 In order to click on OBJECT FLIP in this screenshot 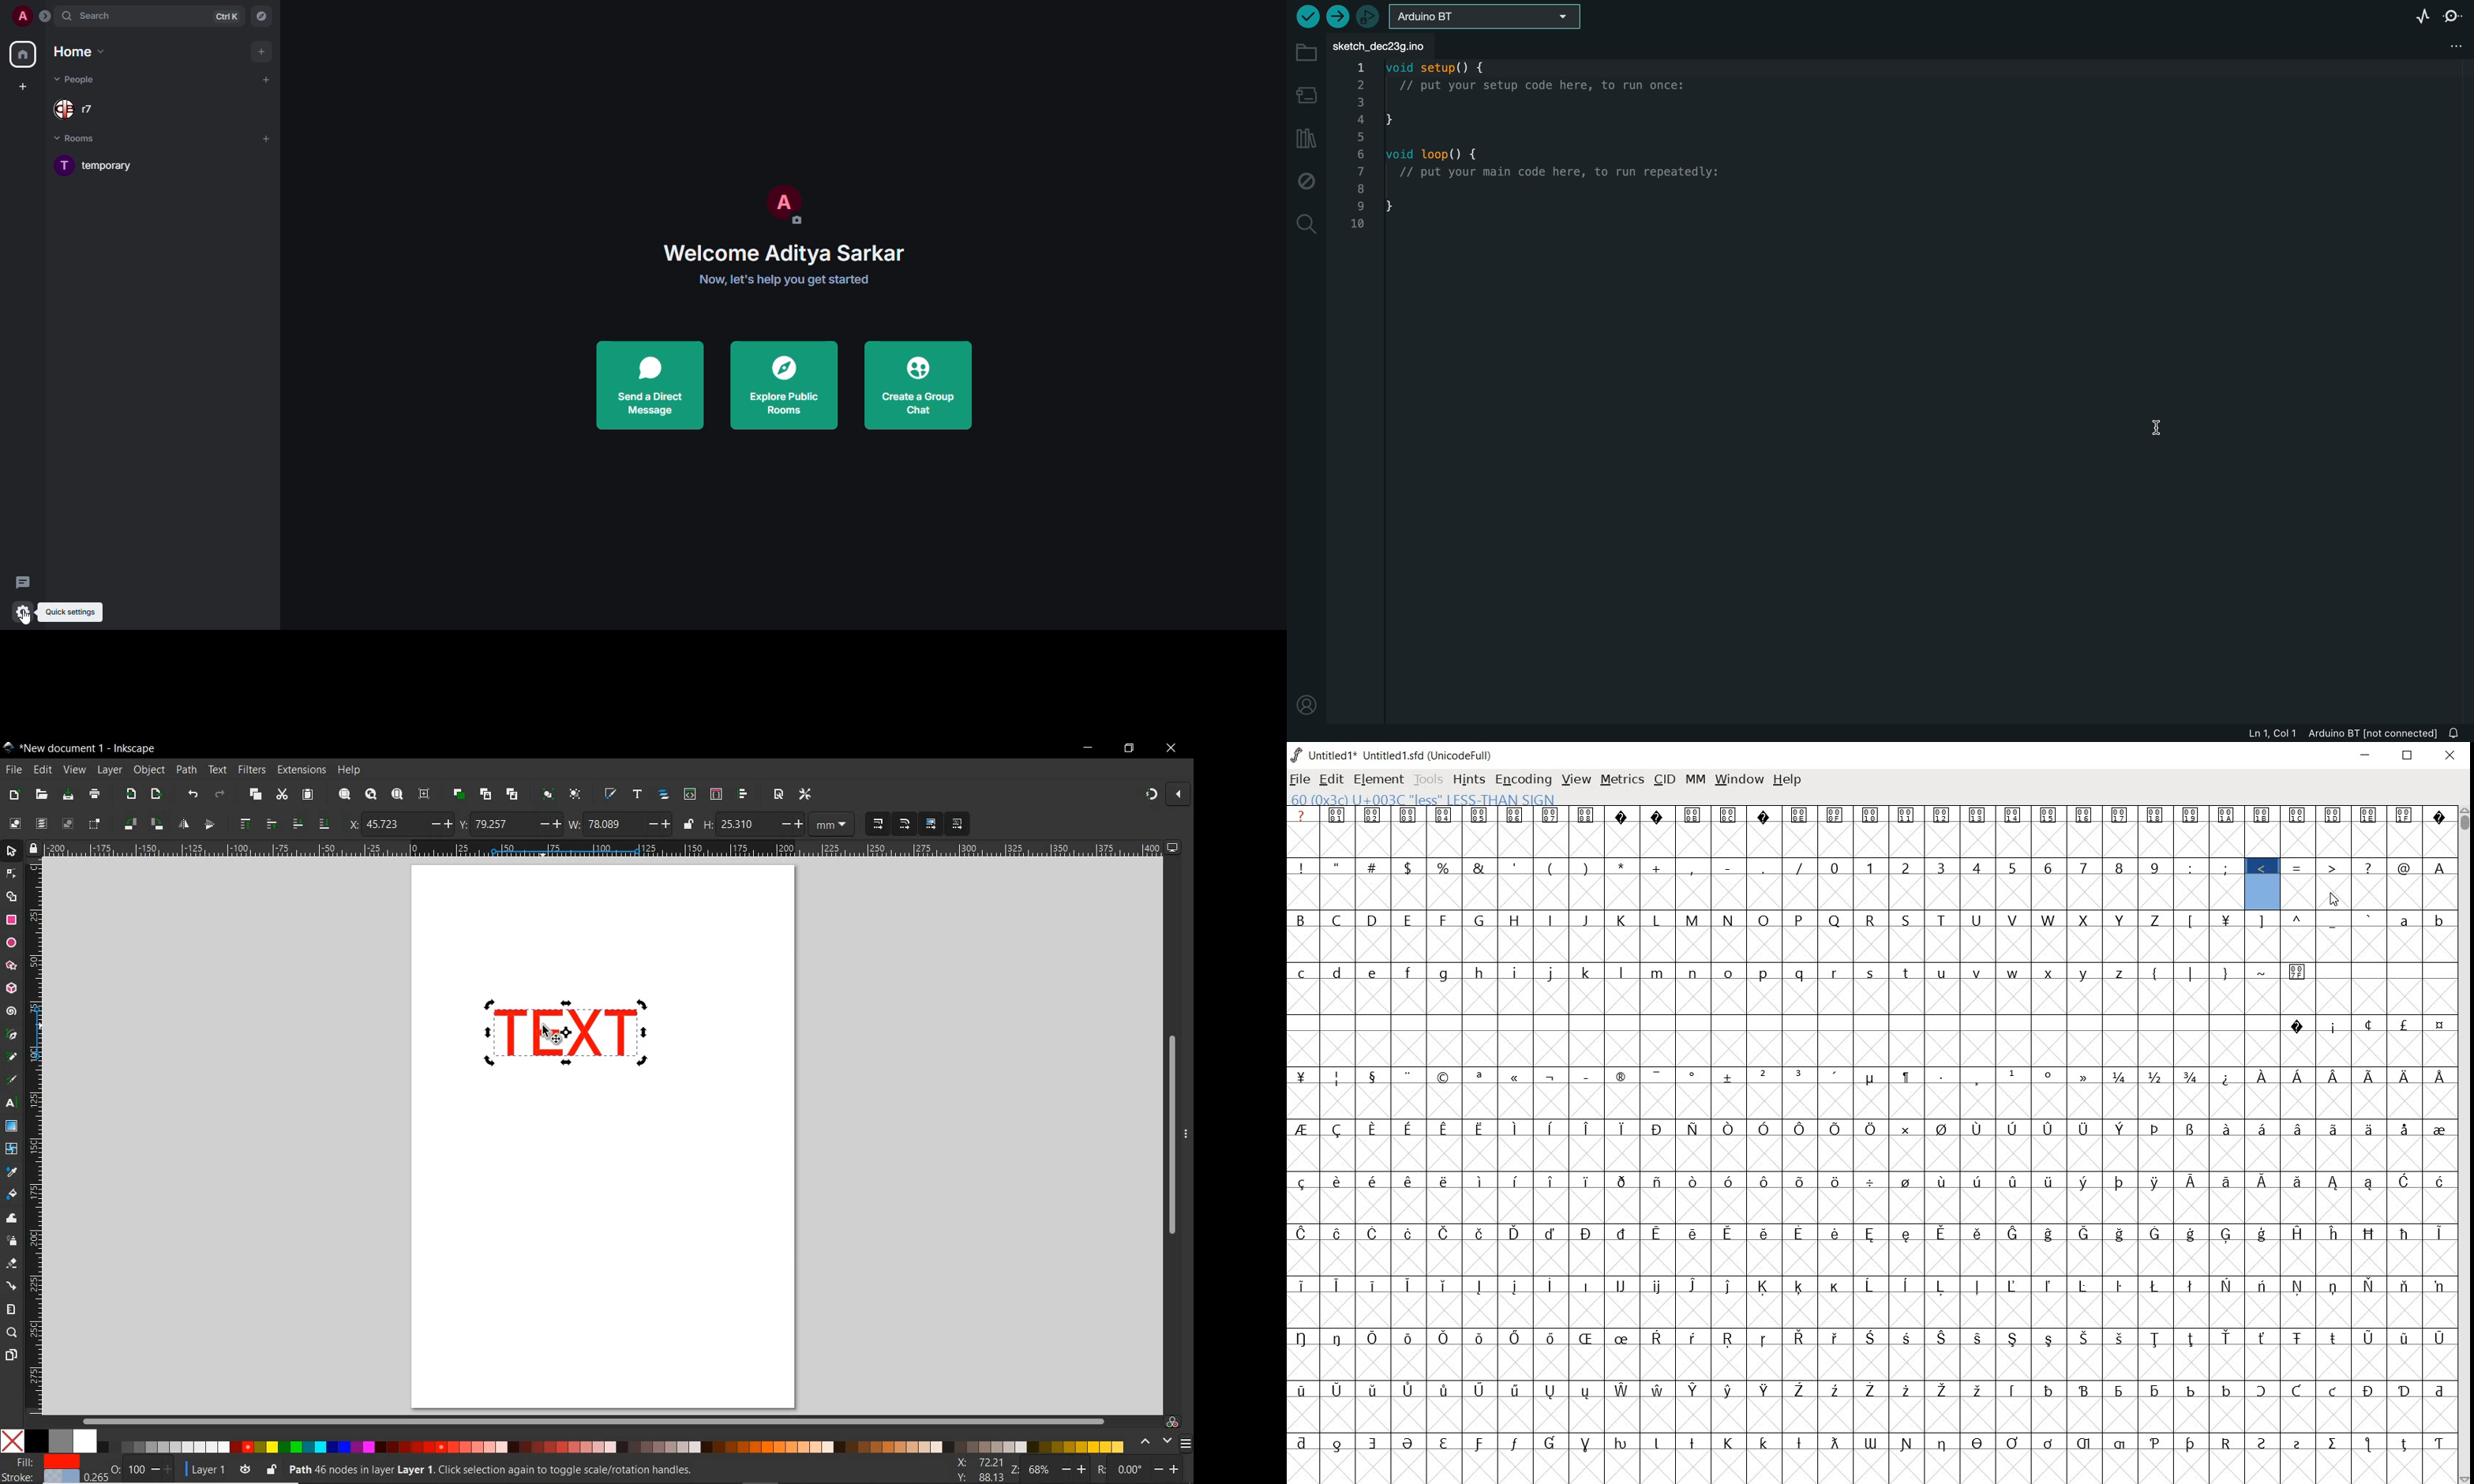, I will do `click(197, 822)`.